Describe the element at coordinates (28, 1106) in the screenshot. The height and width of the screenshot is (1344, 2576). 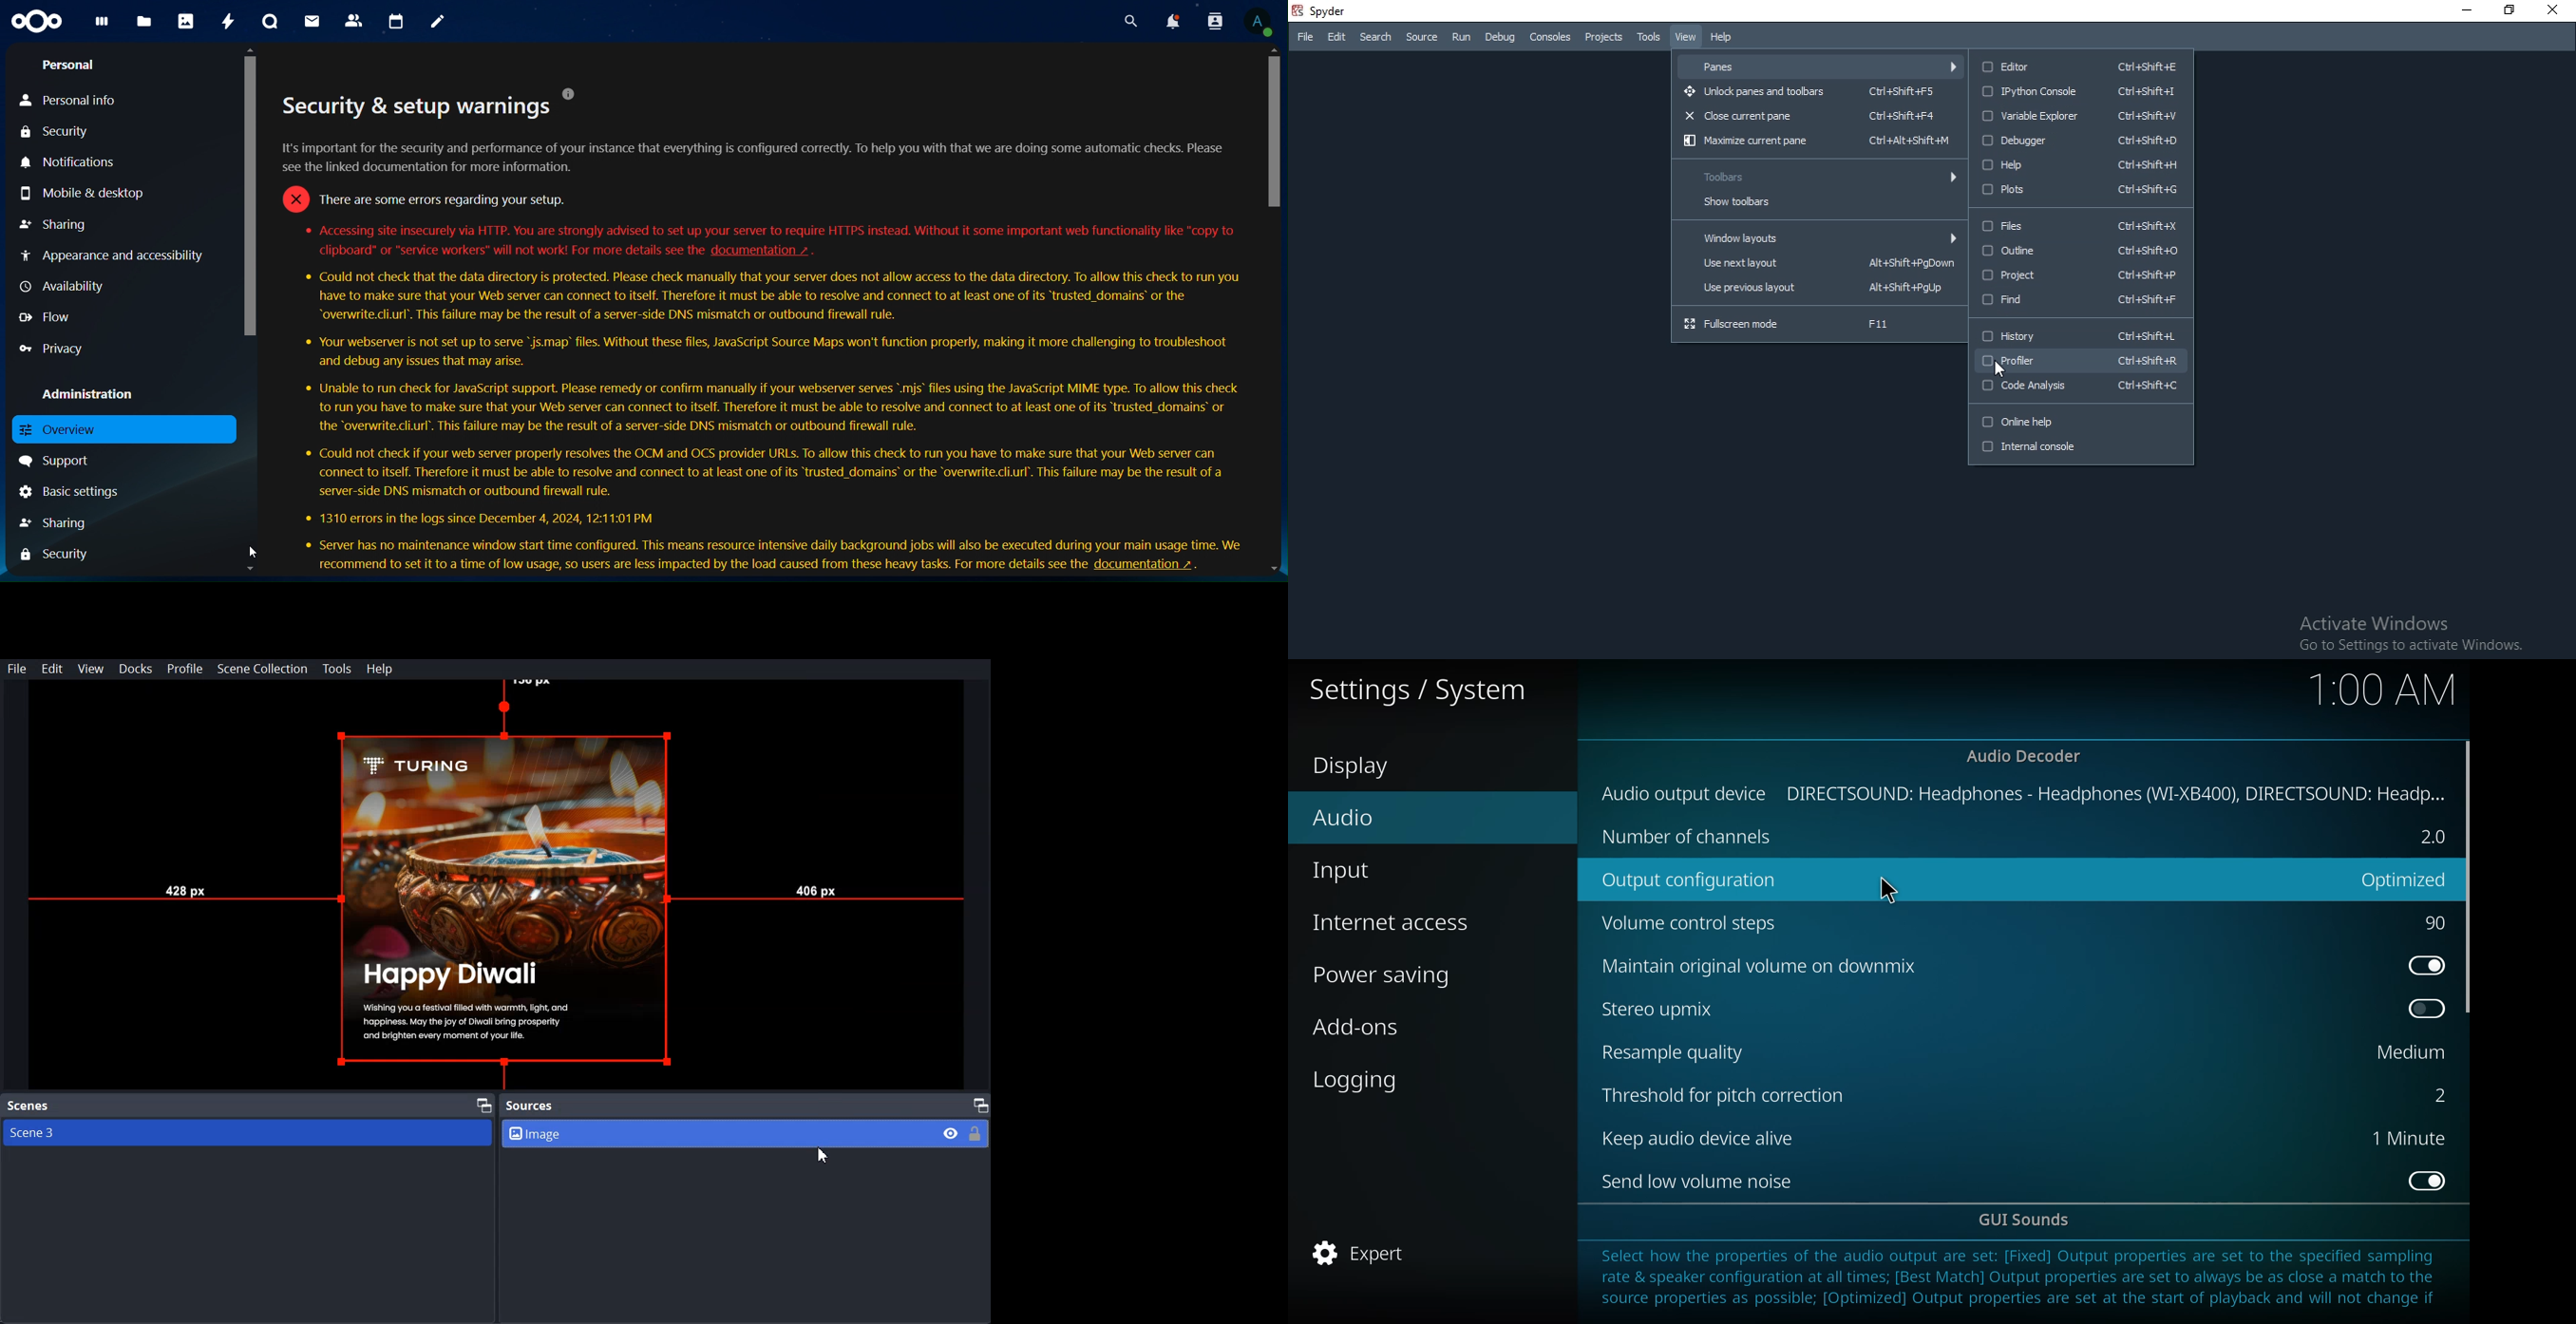
I see `Text` at that location.